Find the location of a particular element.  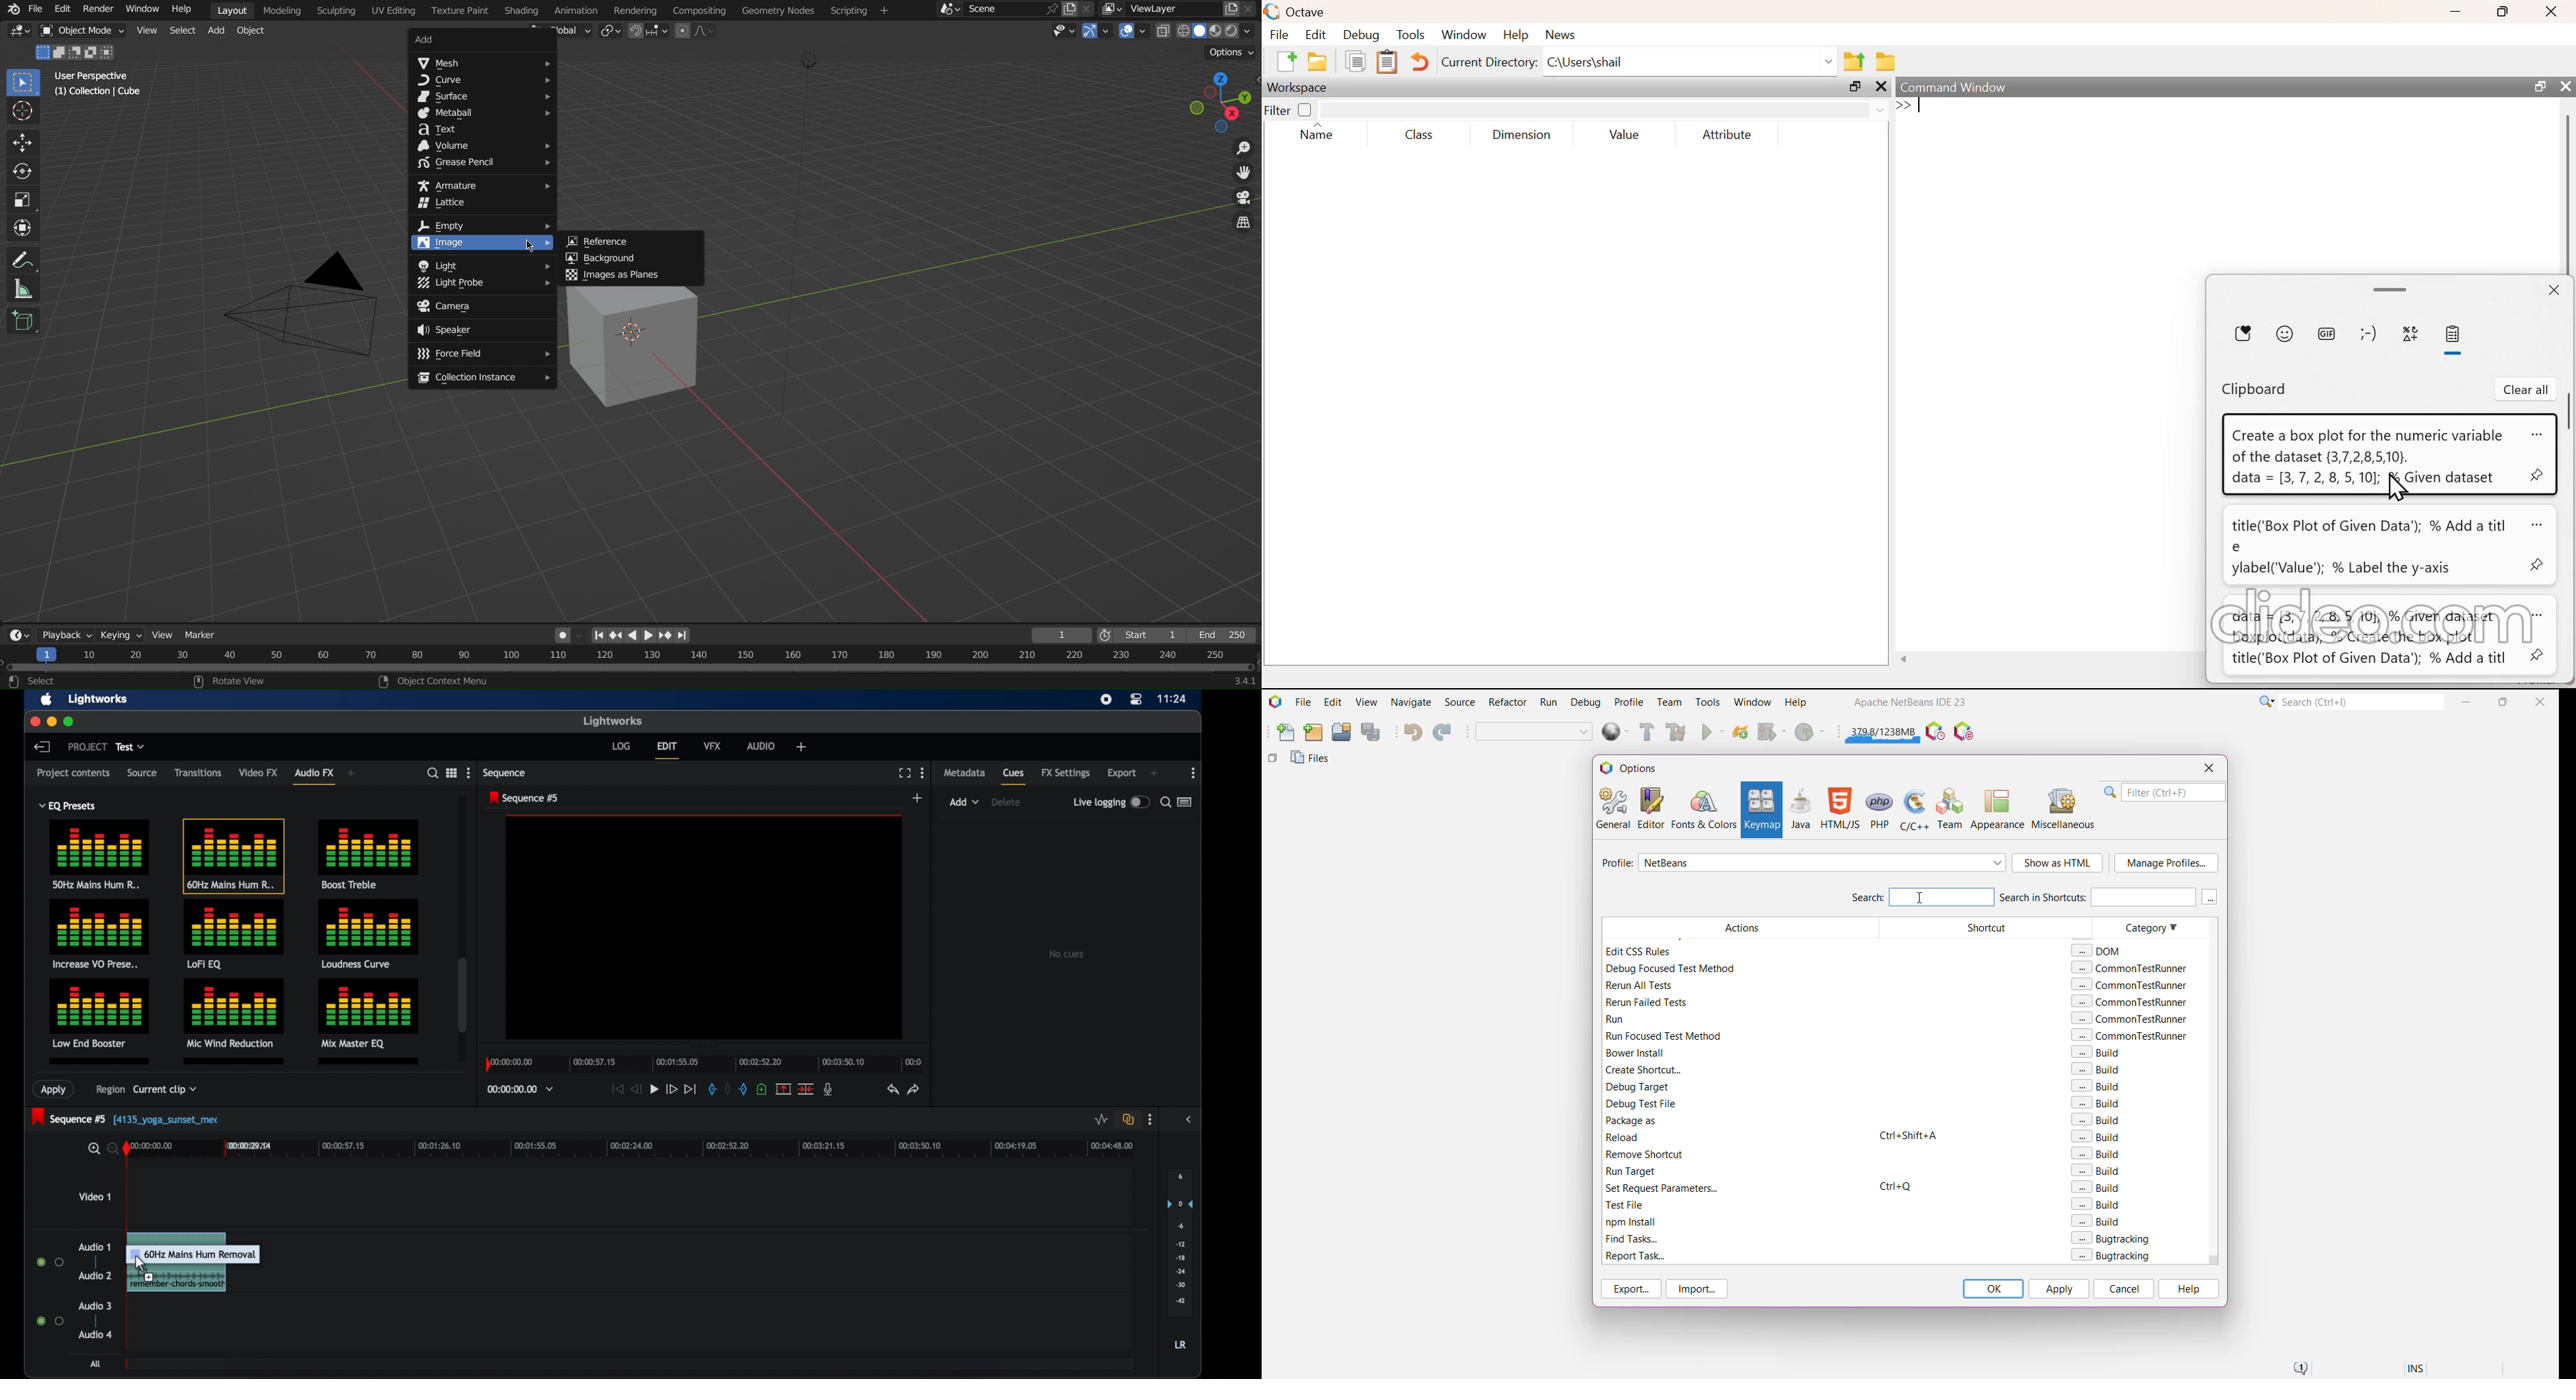

apply is located at coordinates (56, 1090).